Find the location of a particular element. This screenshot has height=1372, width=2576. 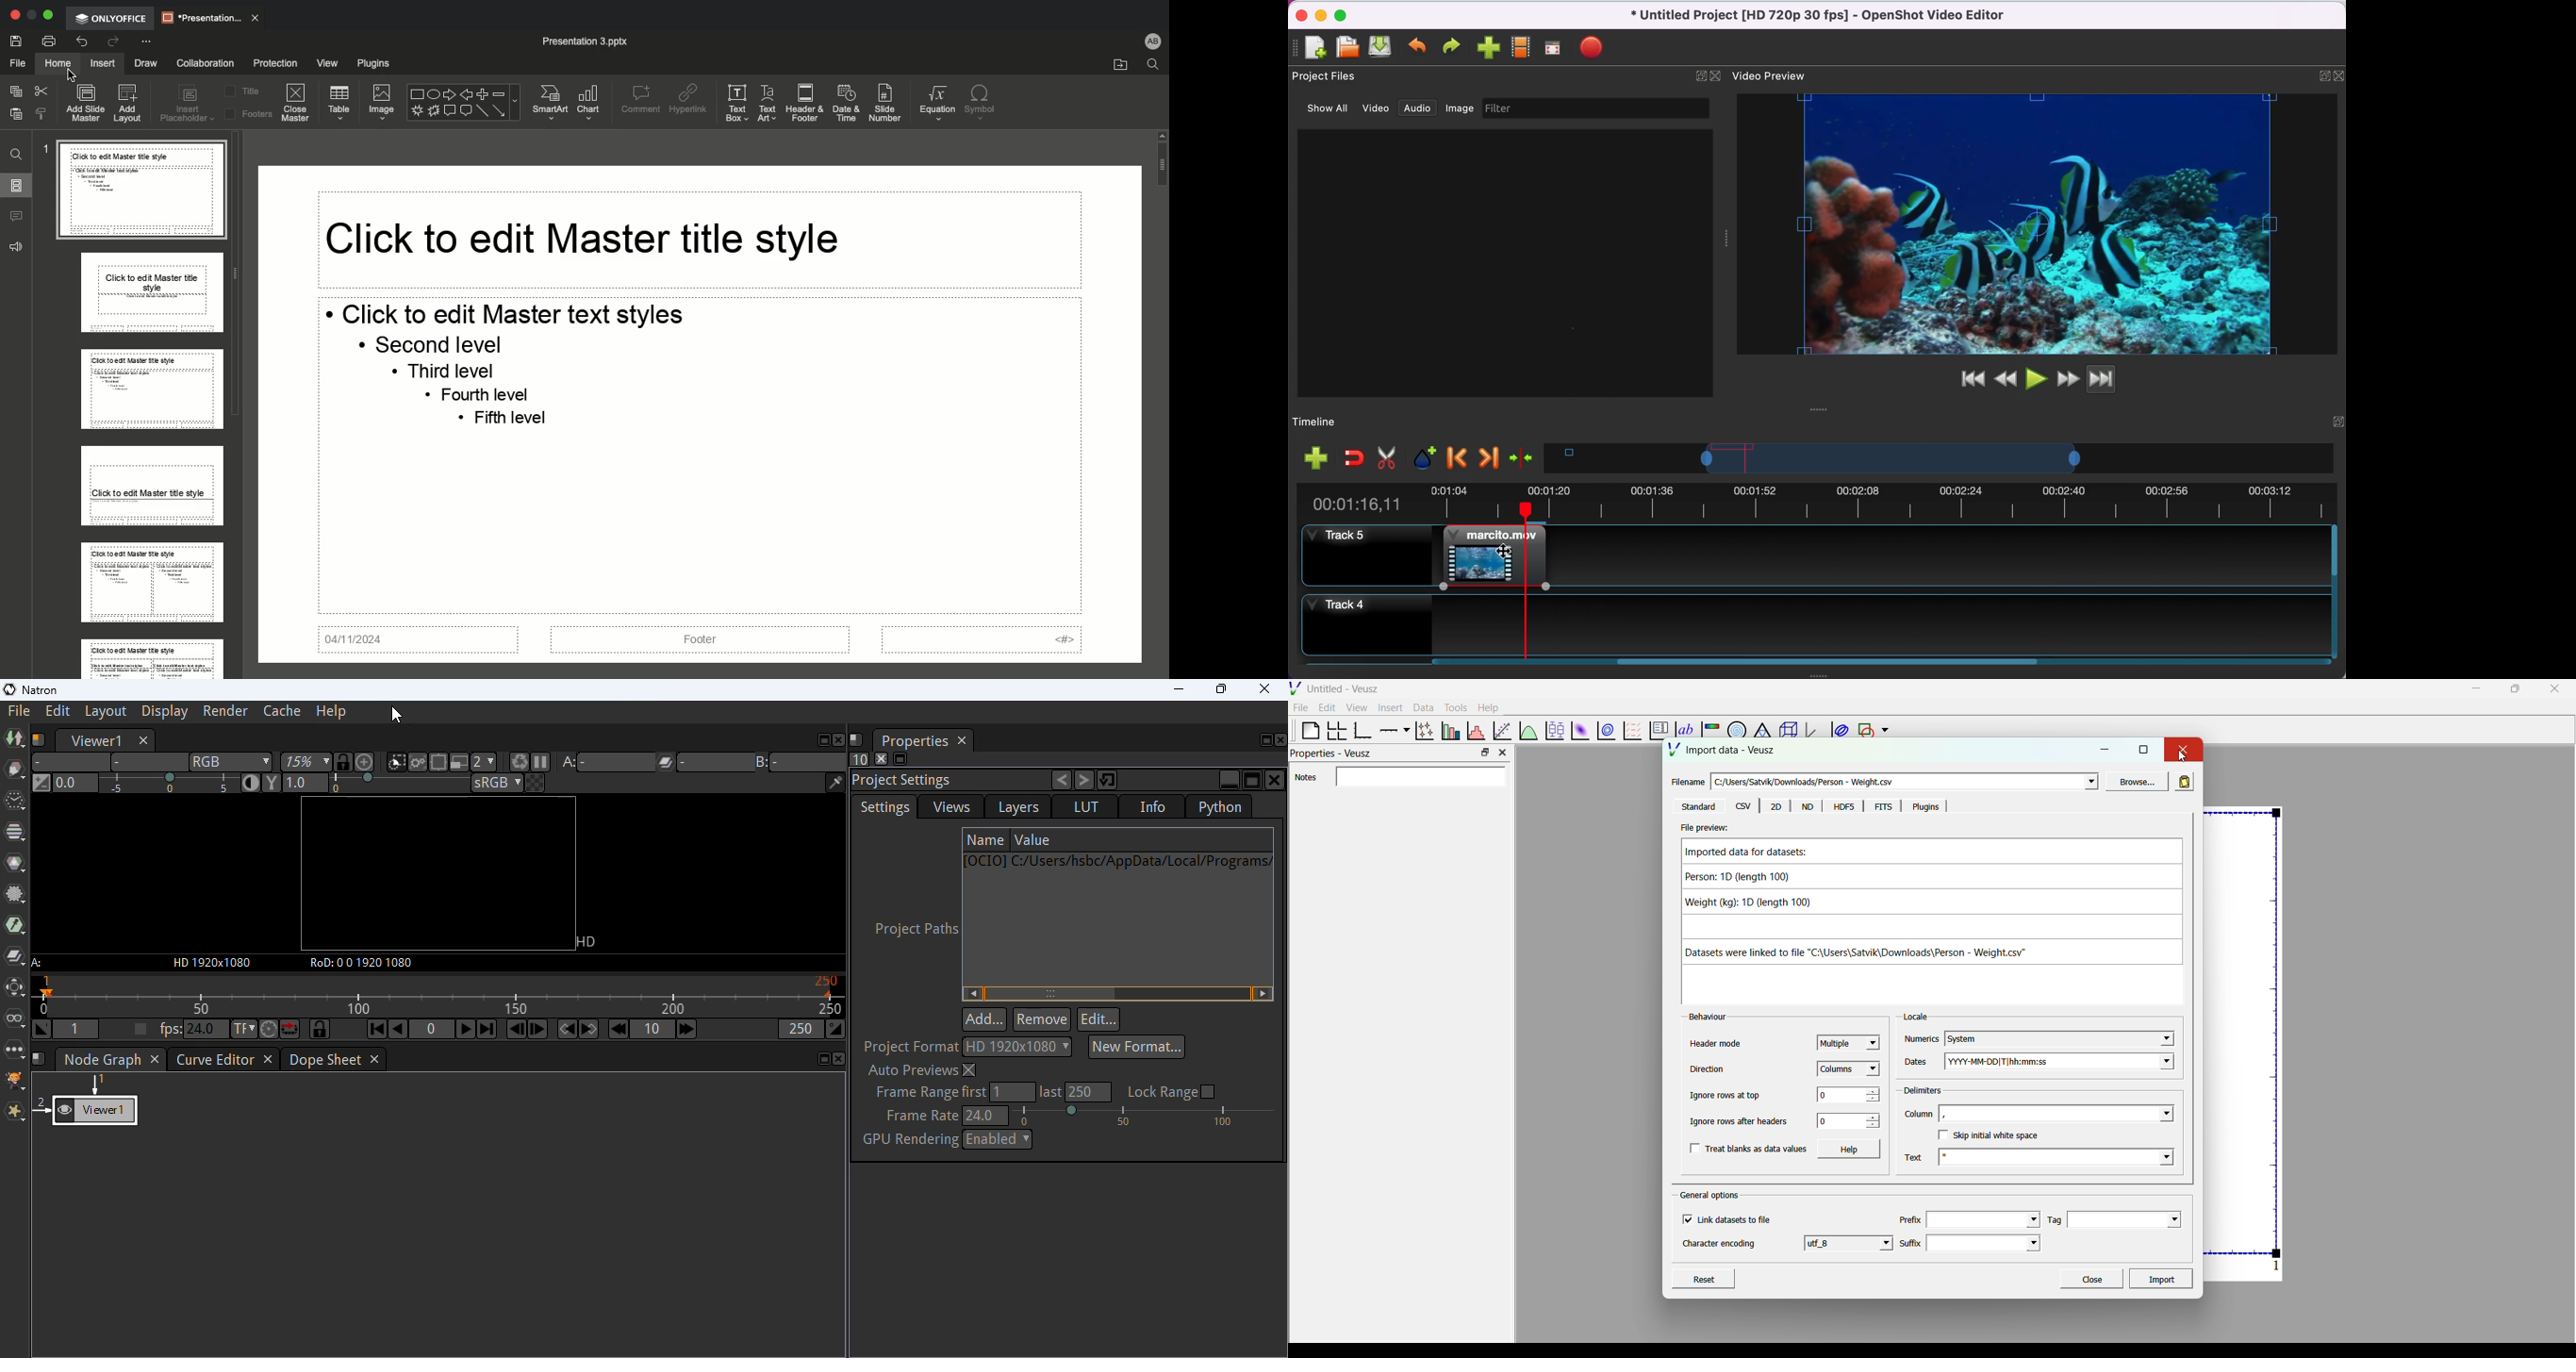

maximize property bar is located at coordinates (1485, 753).